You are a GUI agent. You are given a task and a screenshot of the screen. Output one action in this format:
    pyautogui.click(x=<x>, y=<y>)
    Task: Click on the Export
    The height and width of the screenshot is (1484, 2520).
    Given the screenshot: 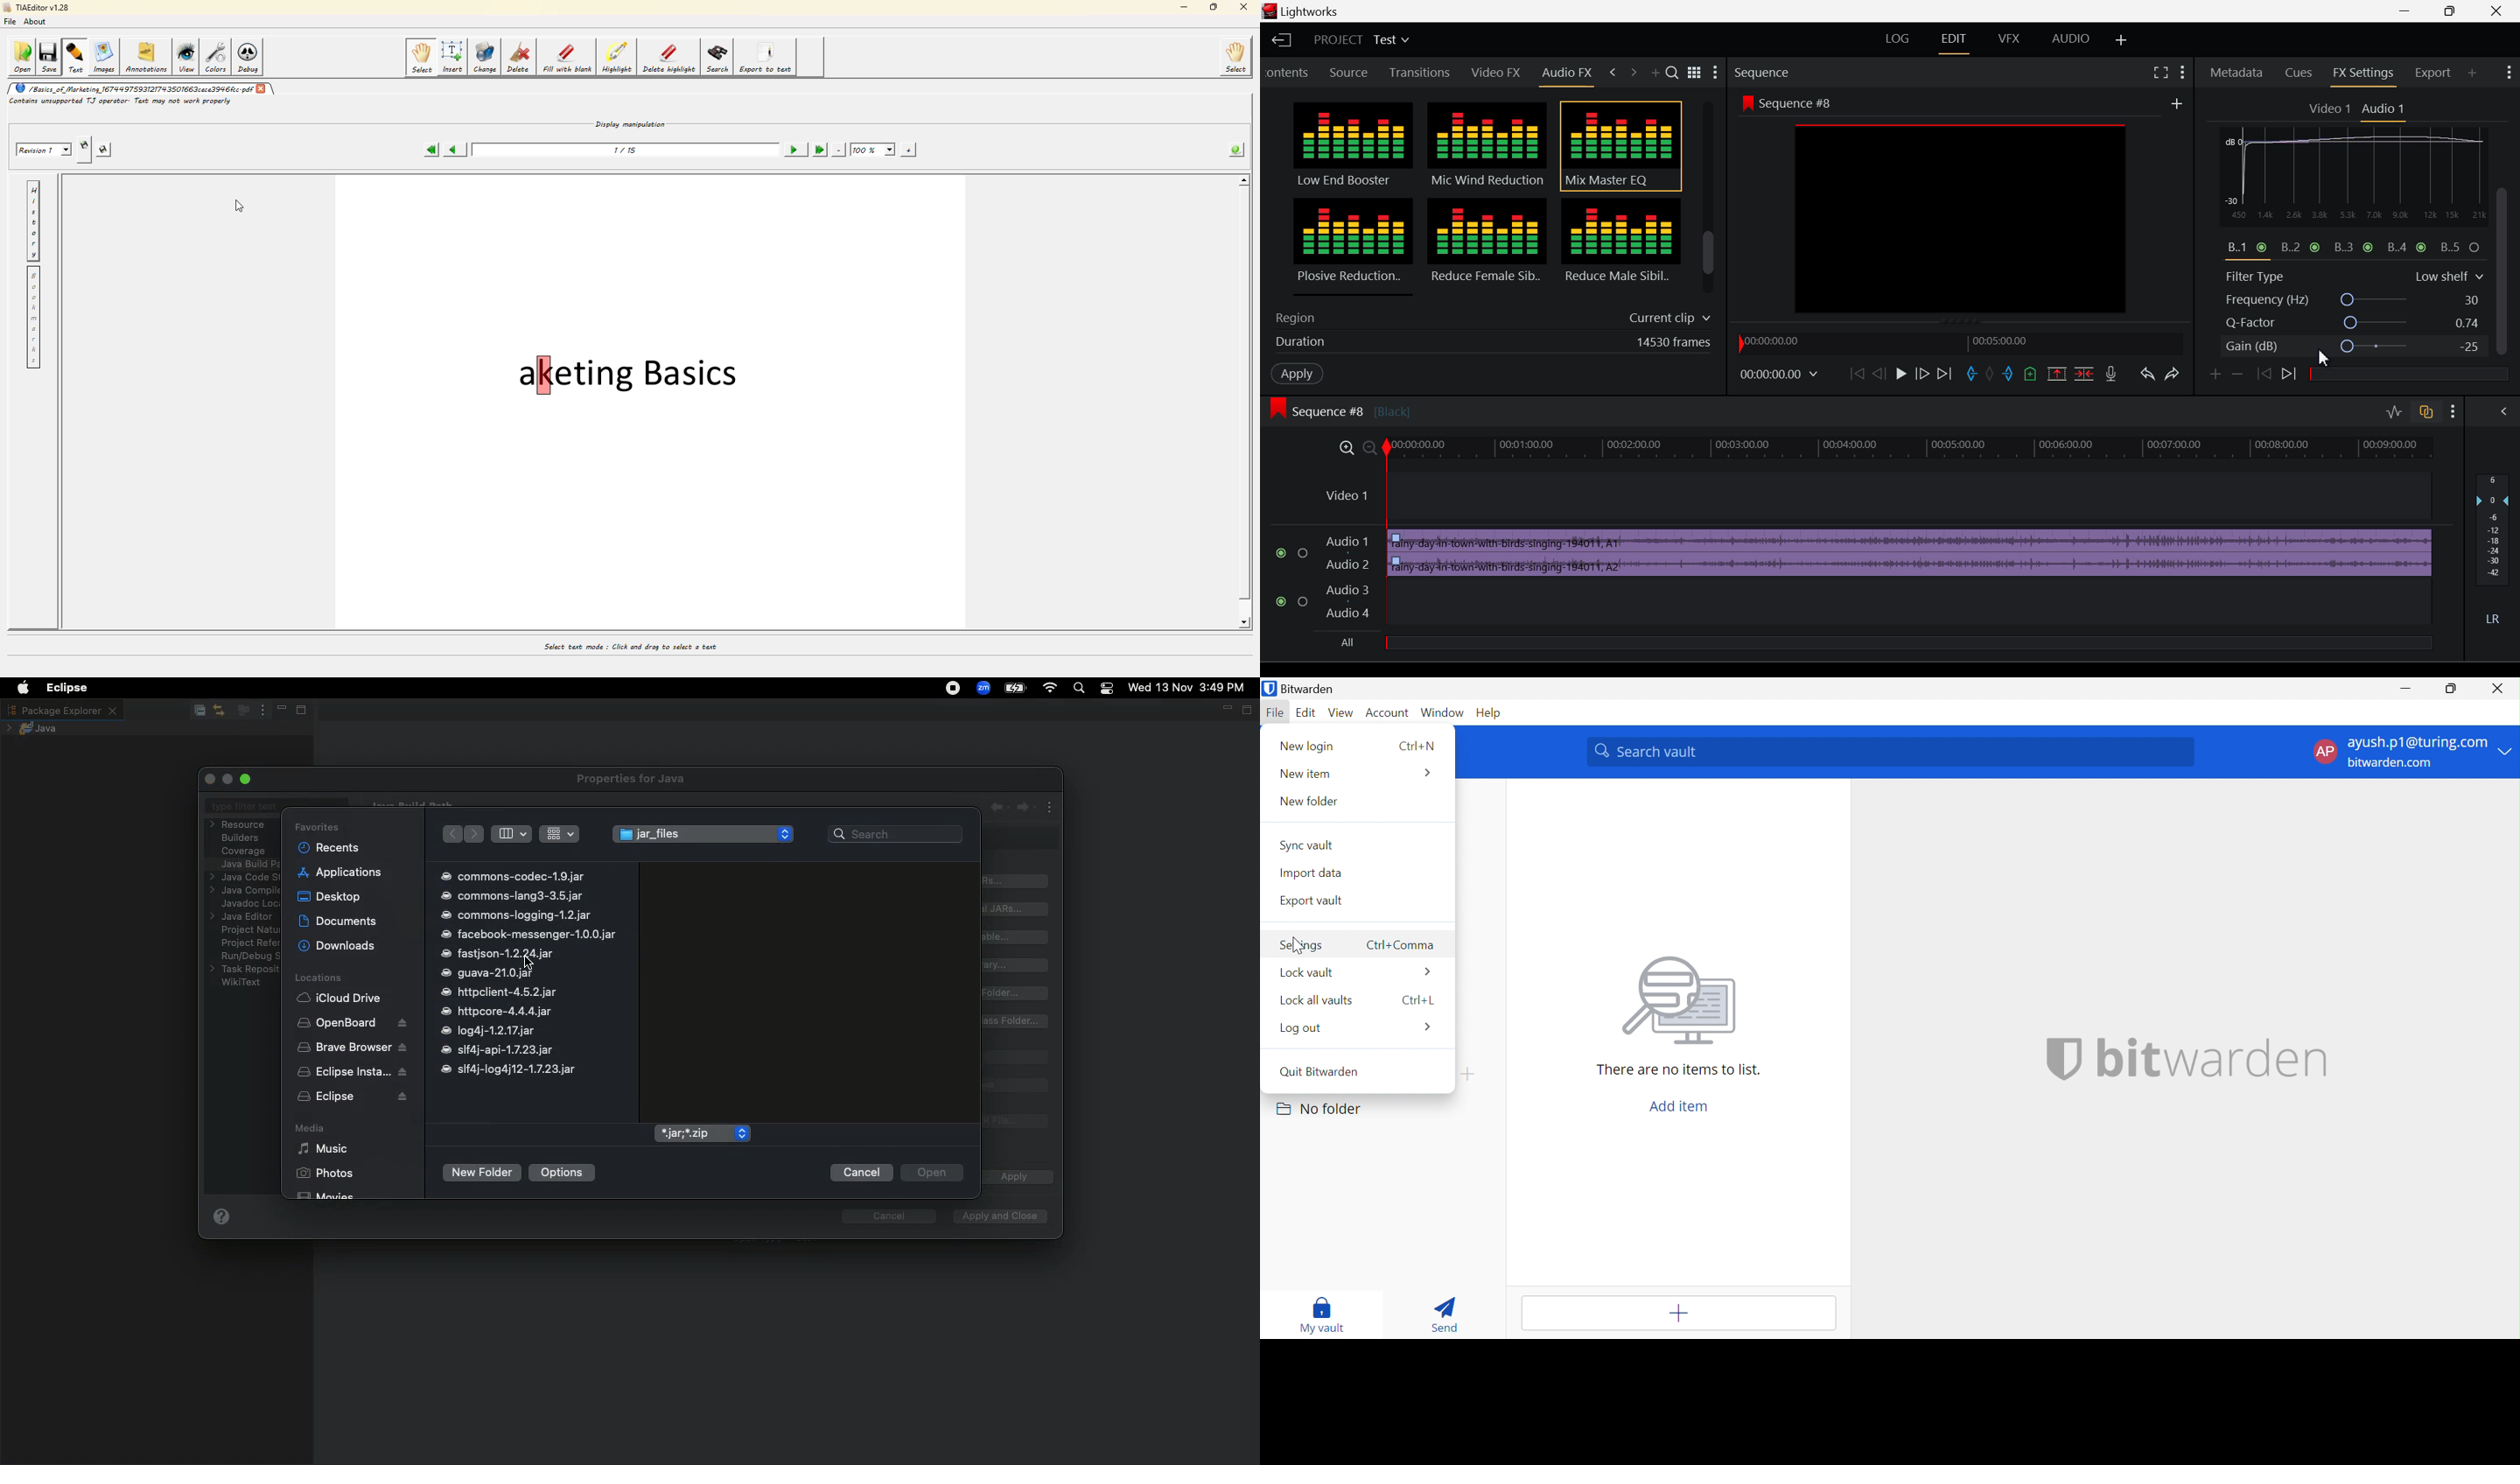 What is the action you would take?
    pyautogui.click(x=2433, y=73)
    